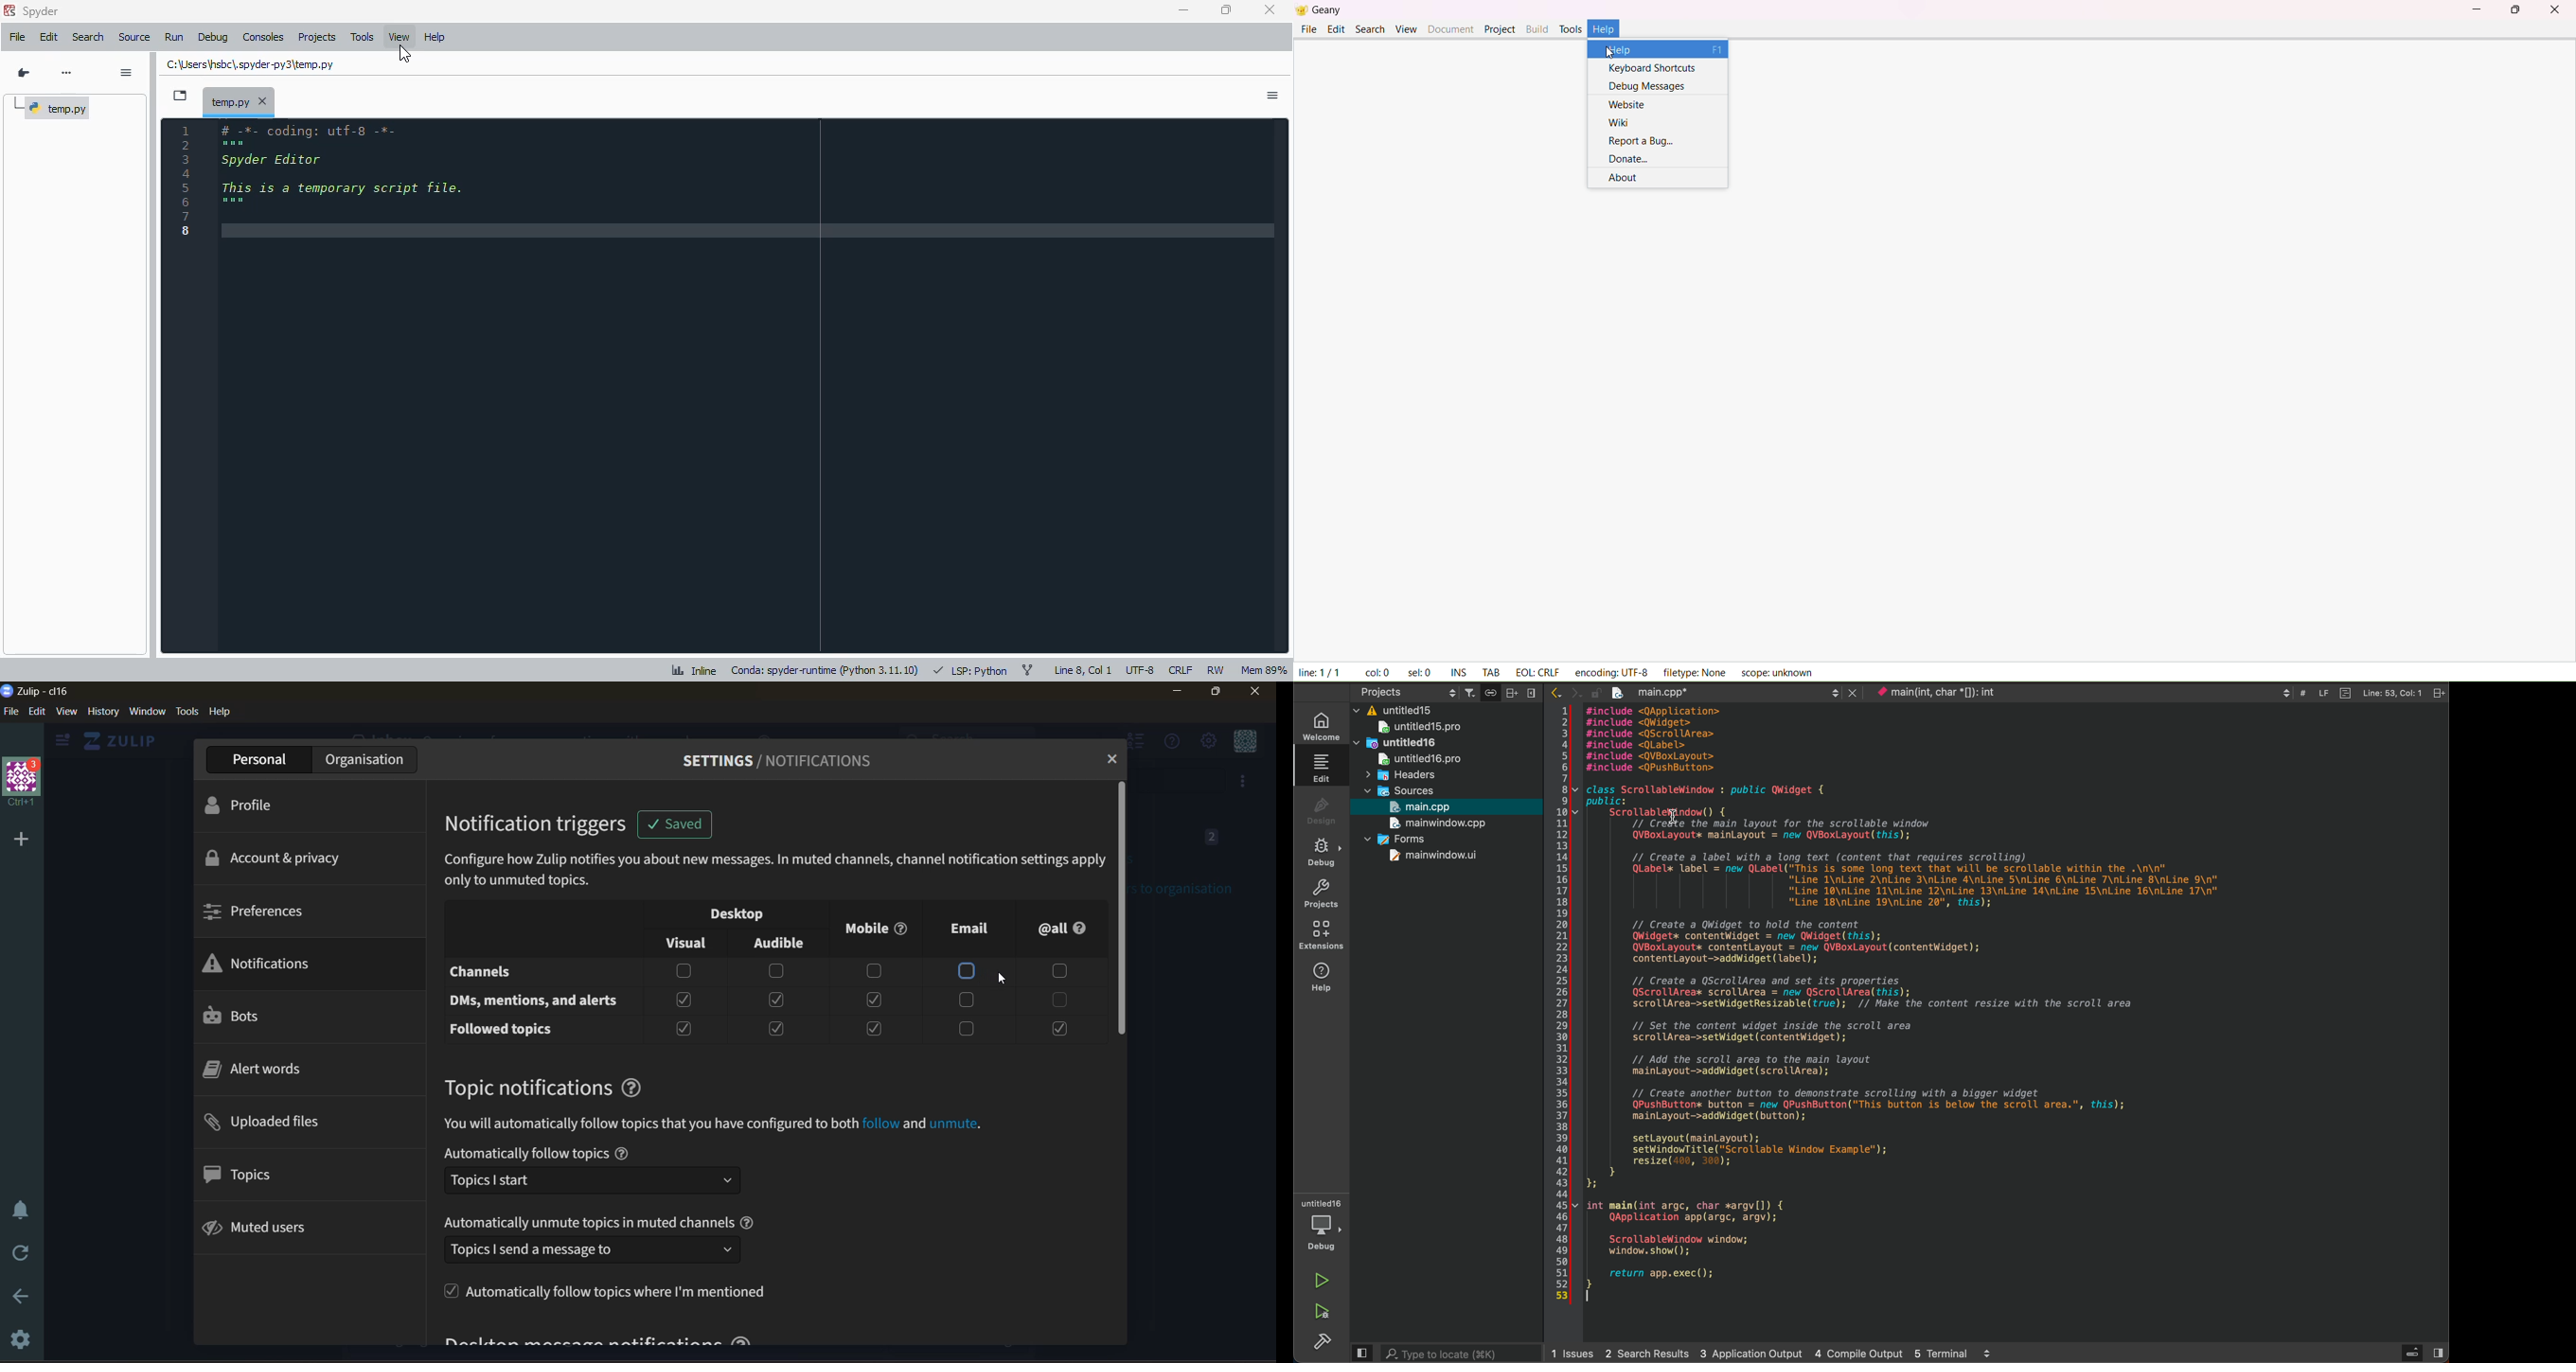  Describe the element at coordinates (363, 37) in the screenshot. I see `tools` at that location.